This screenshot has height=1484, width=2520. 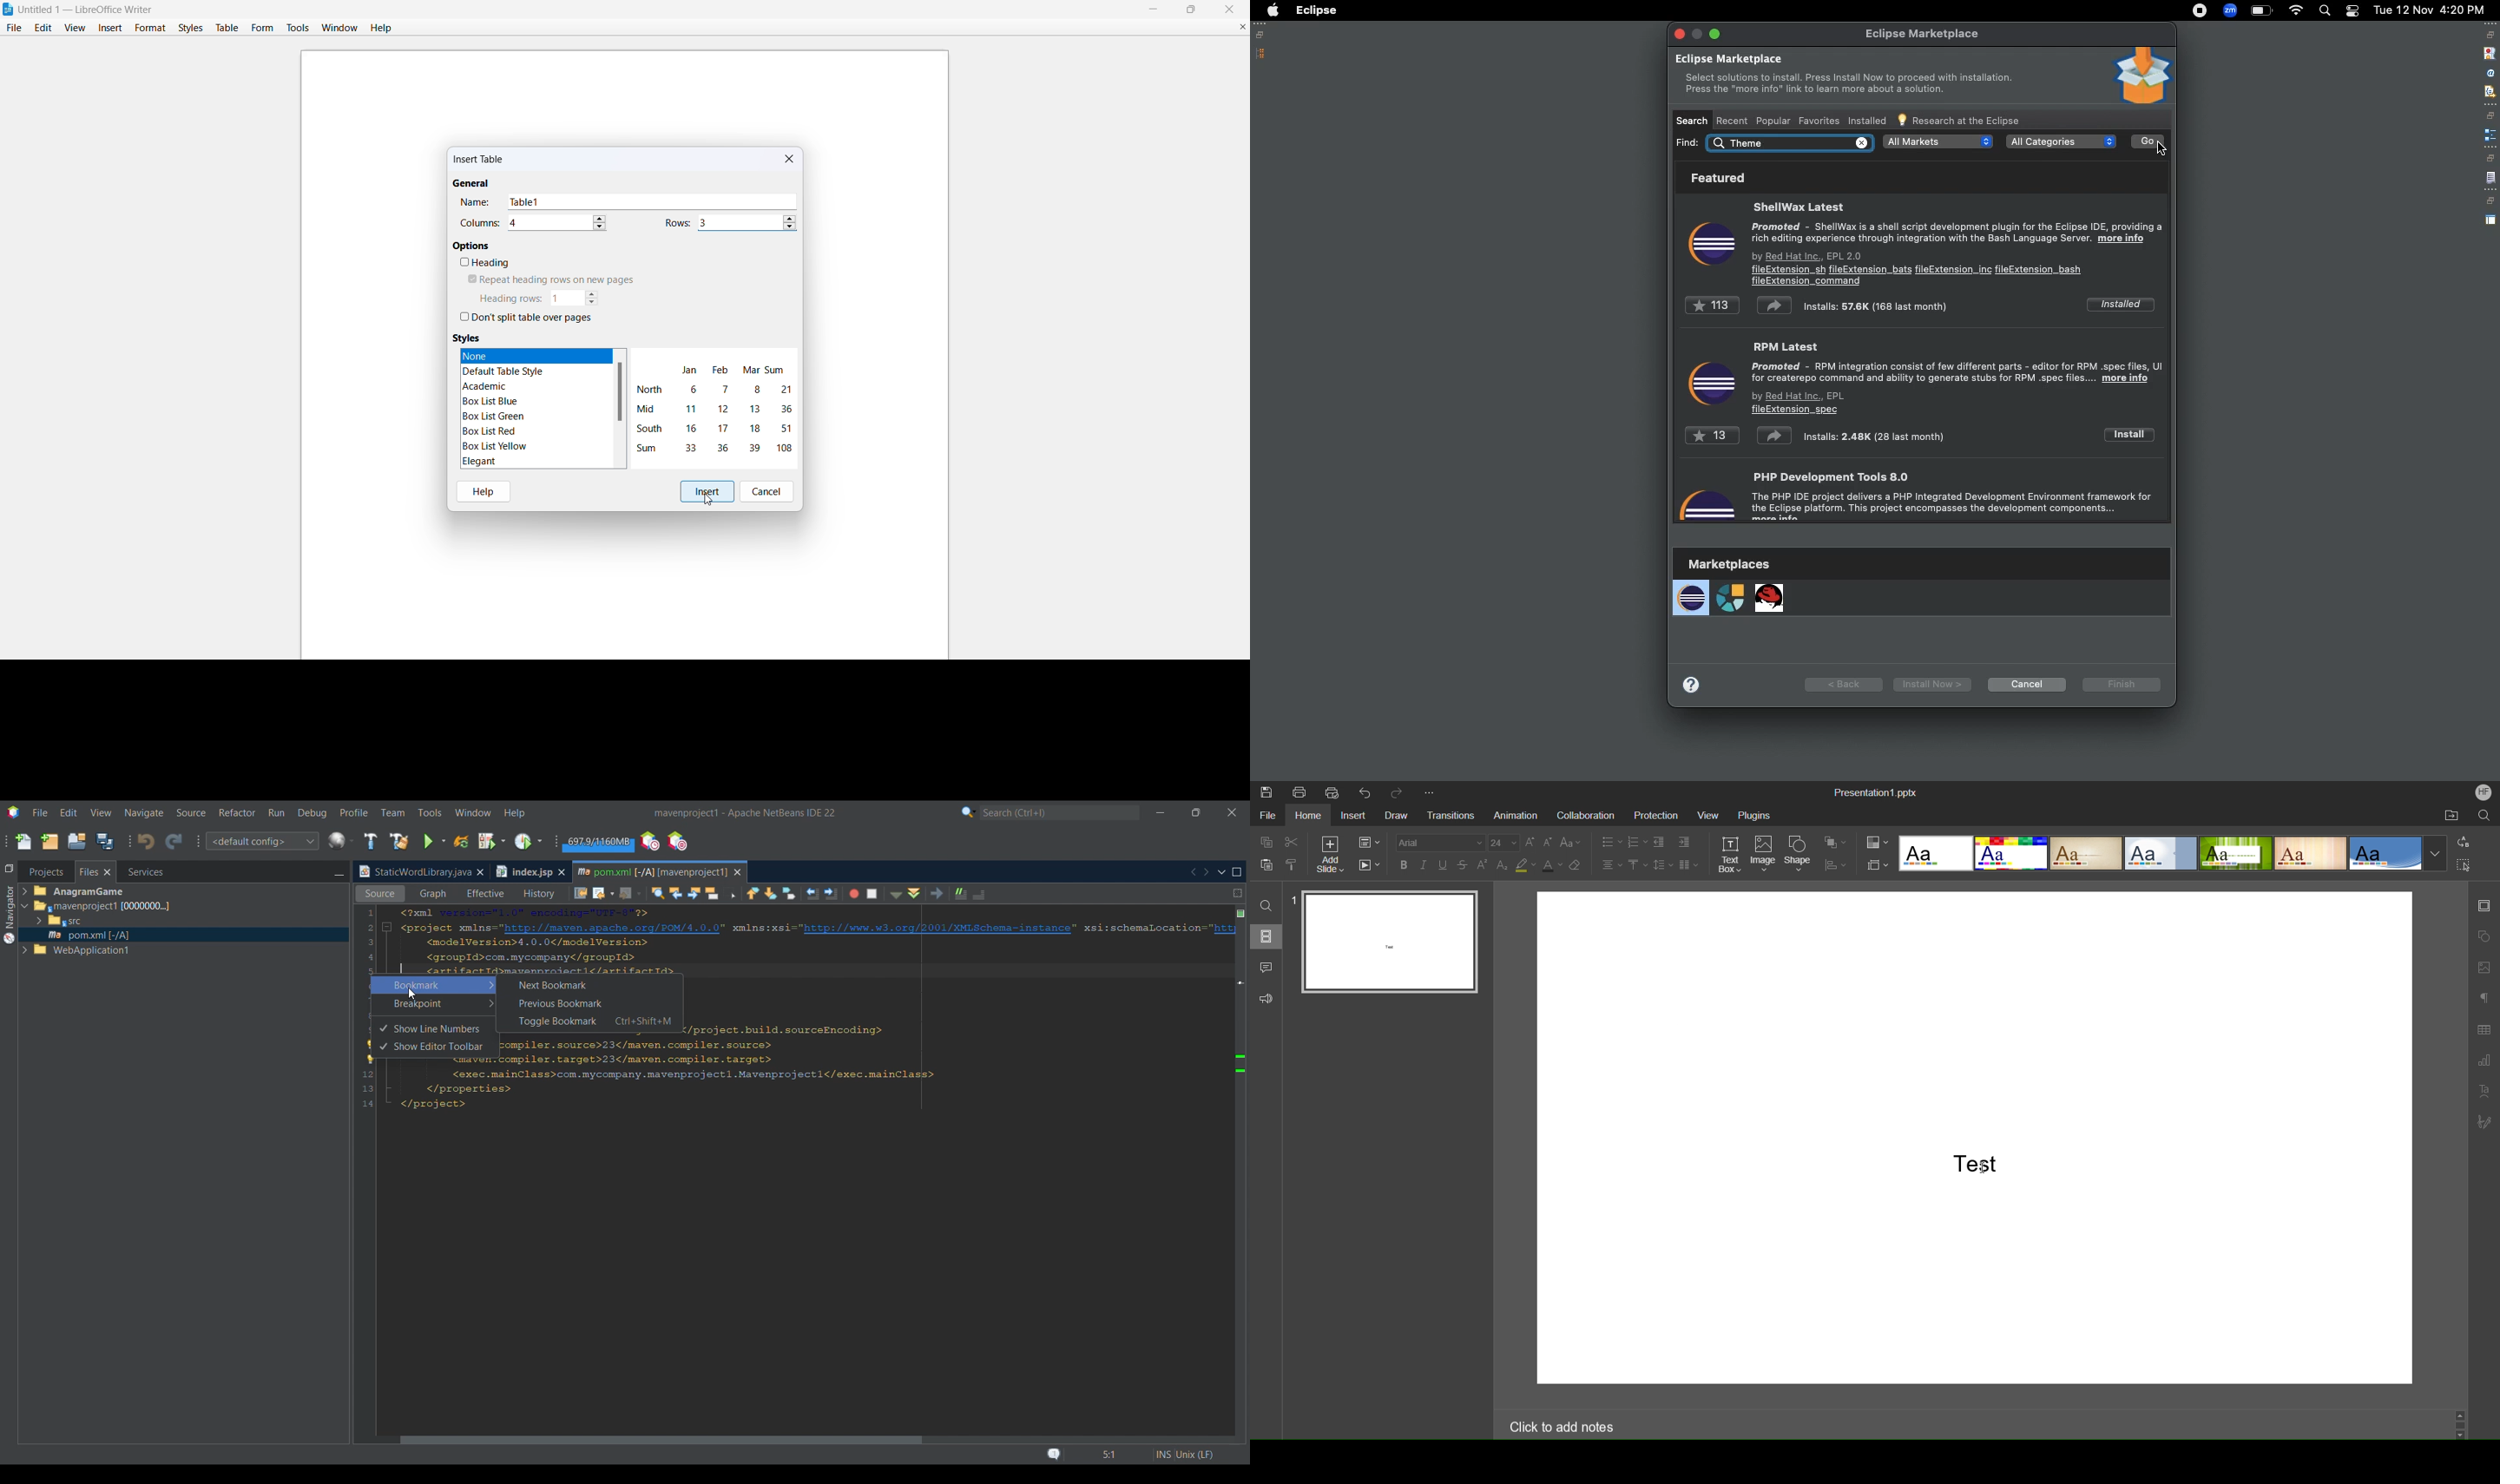 What do you see at coordinates (111, 27) in the screenshot?
I see `insert` at bounding box center [111, 27].